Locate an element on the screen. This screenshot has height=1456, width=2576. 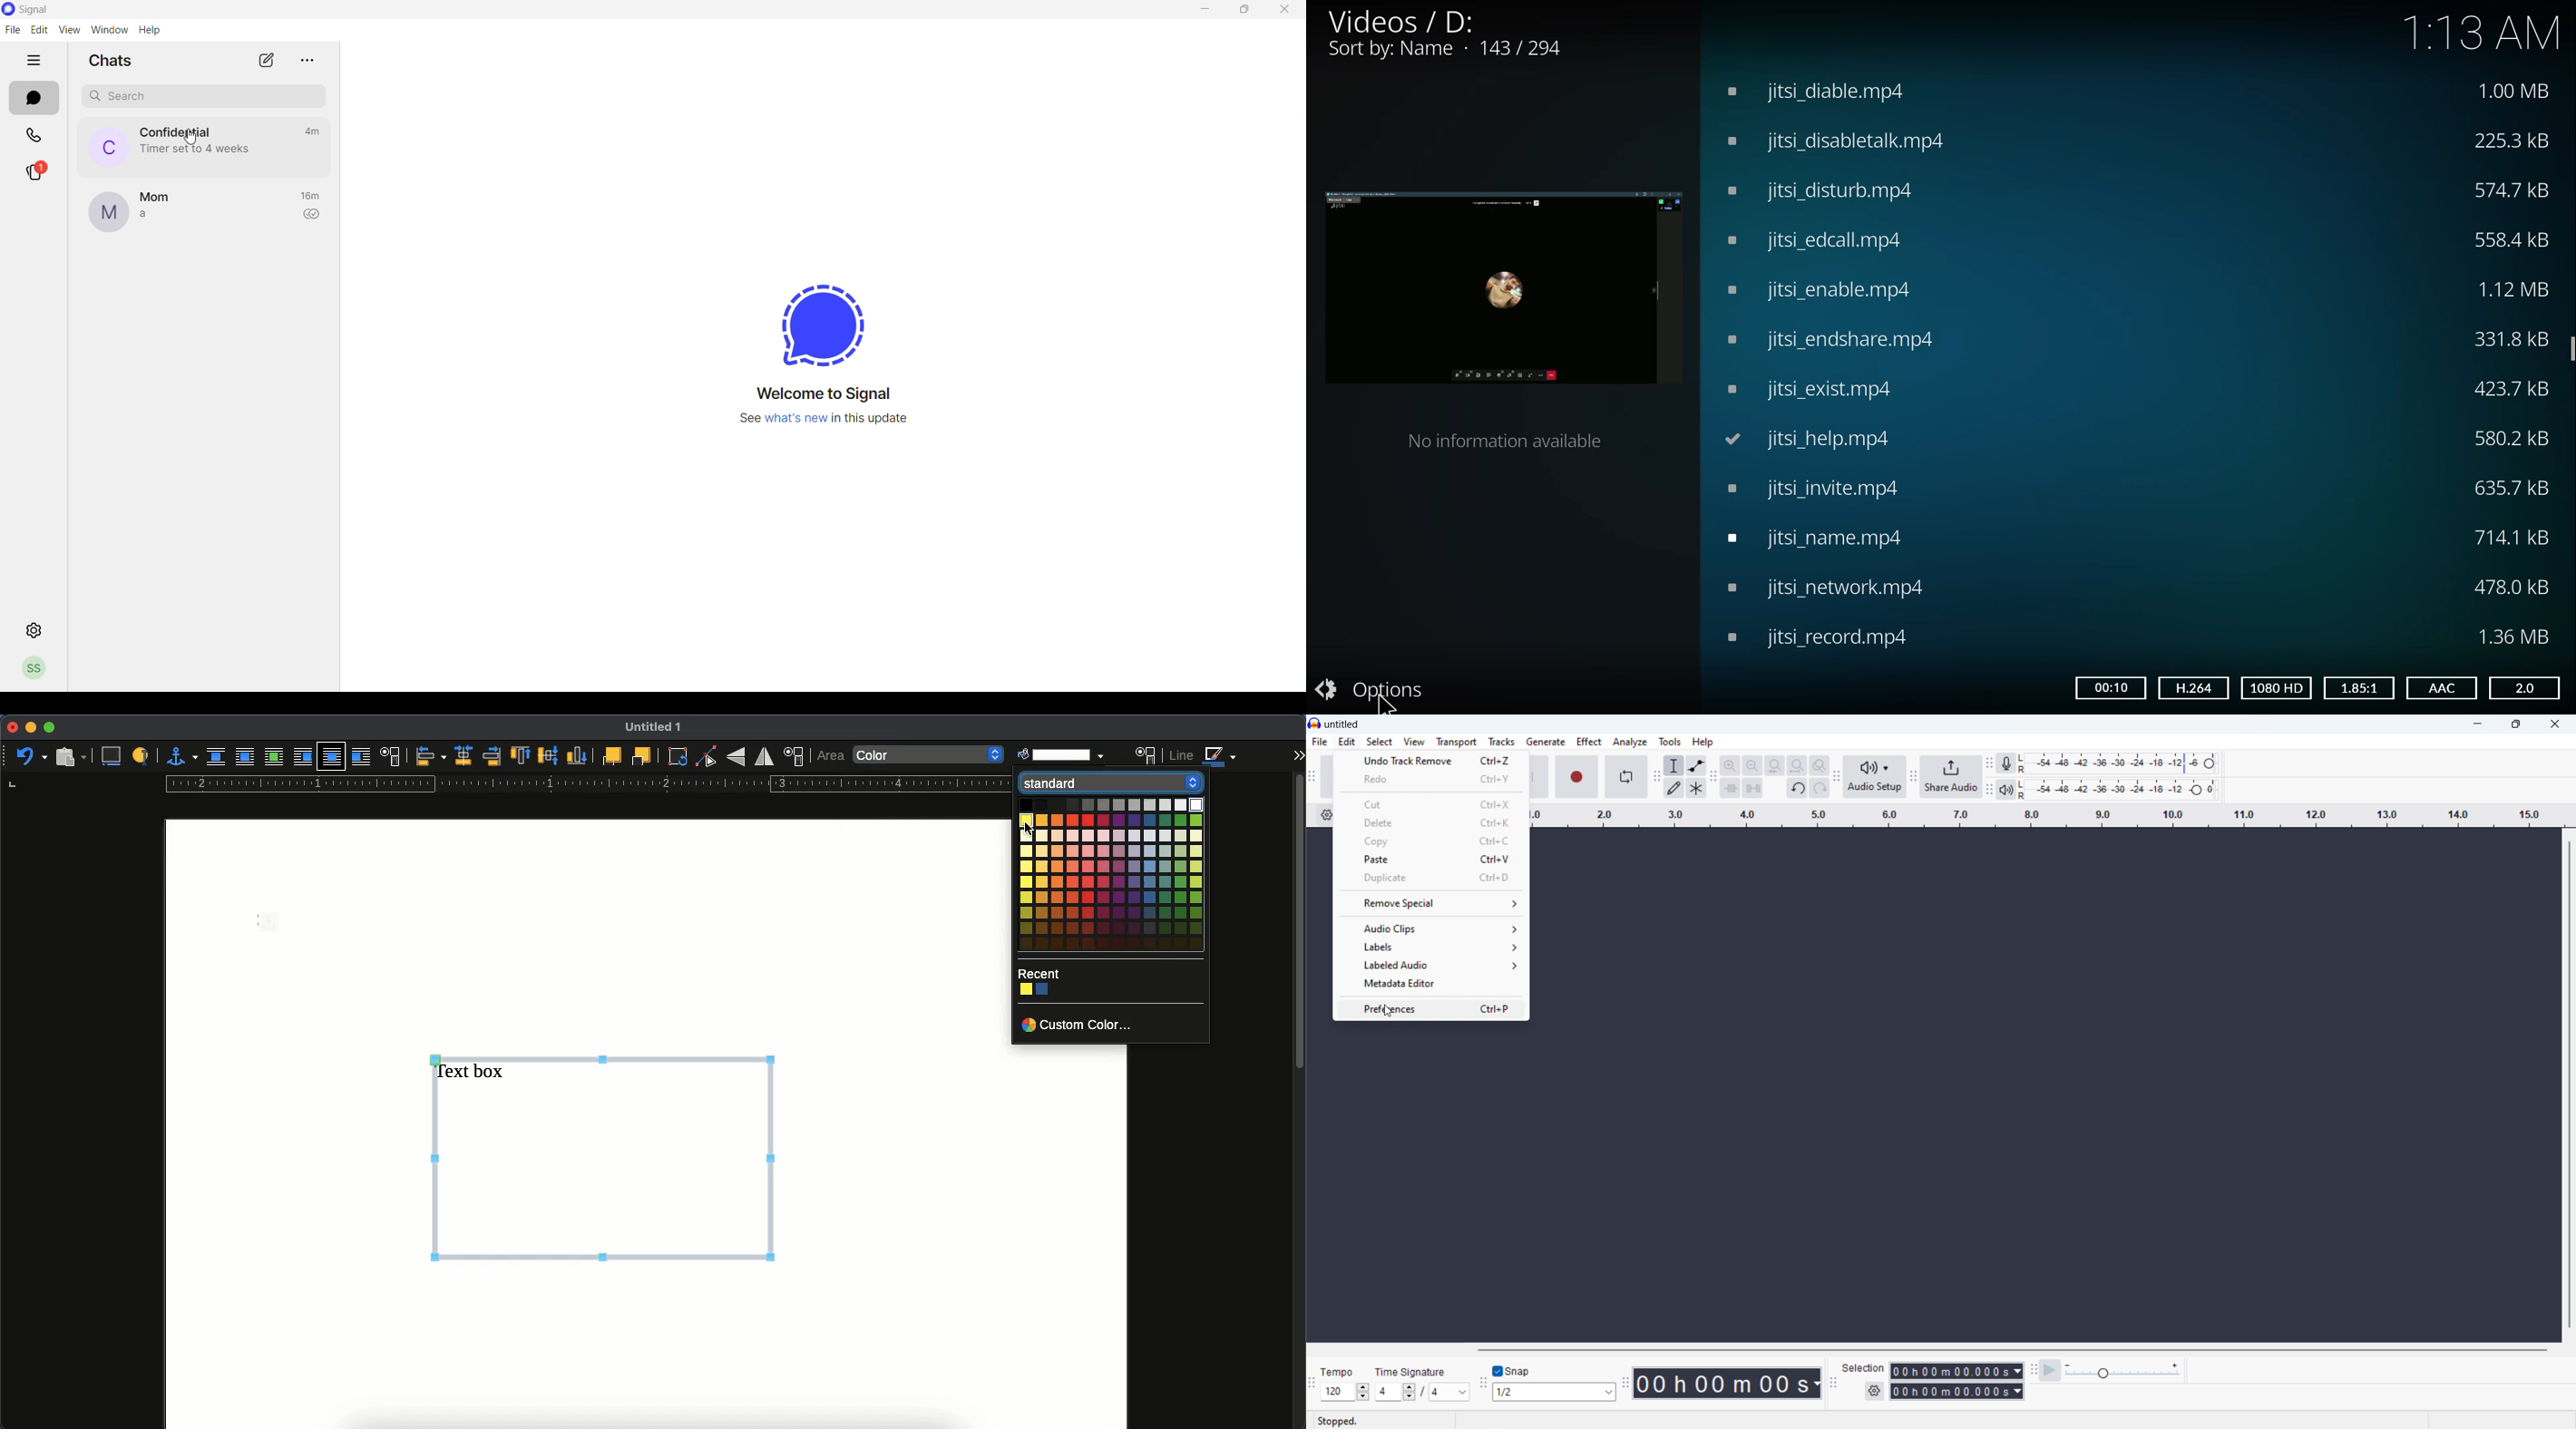
help is located at coordinates (1703, 742).